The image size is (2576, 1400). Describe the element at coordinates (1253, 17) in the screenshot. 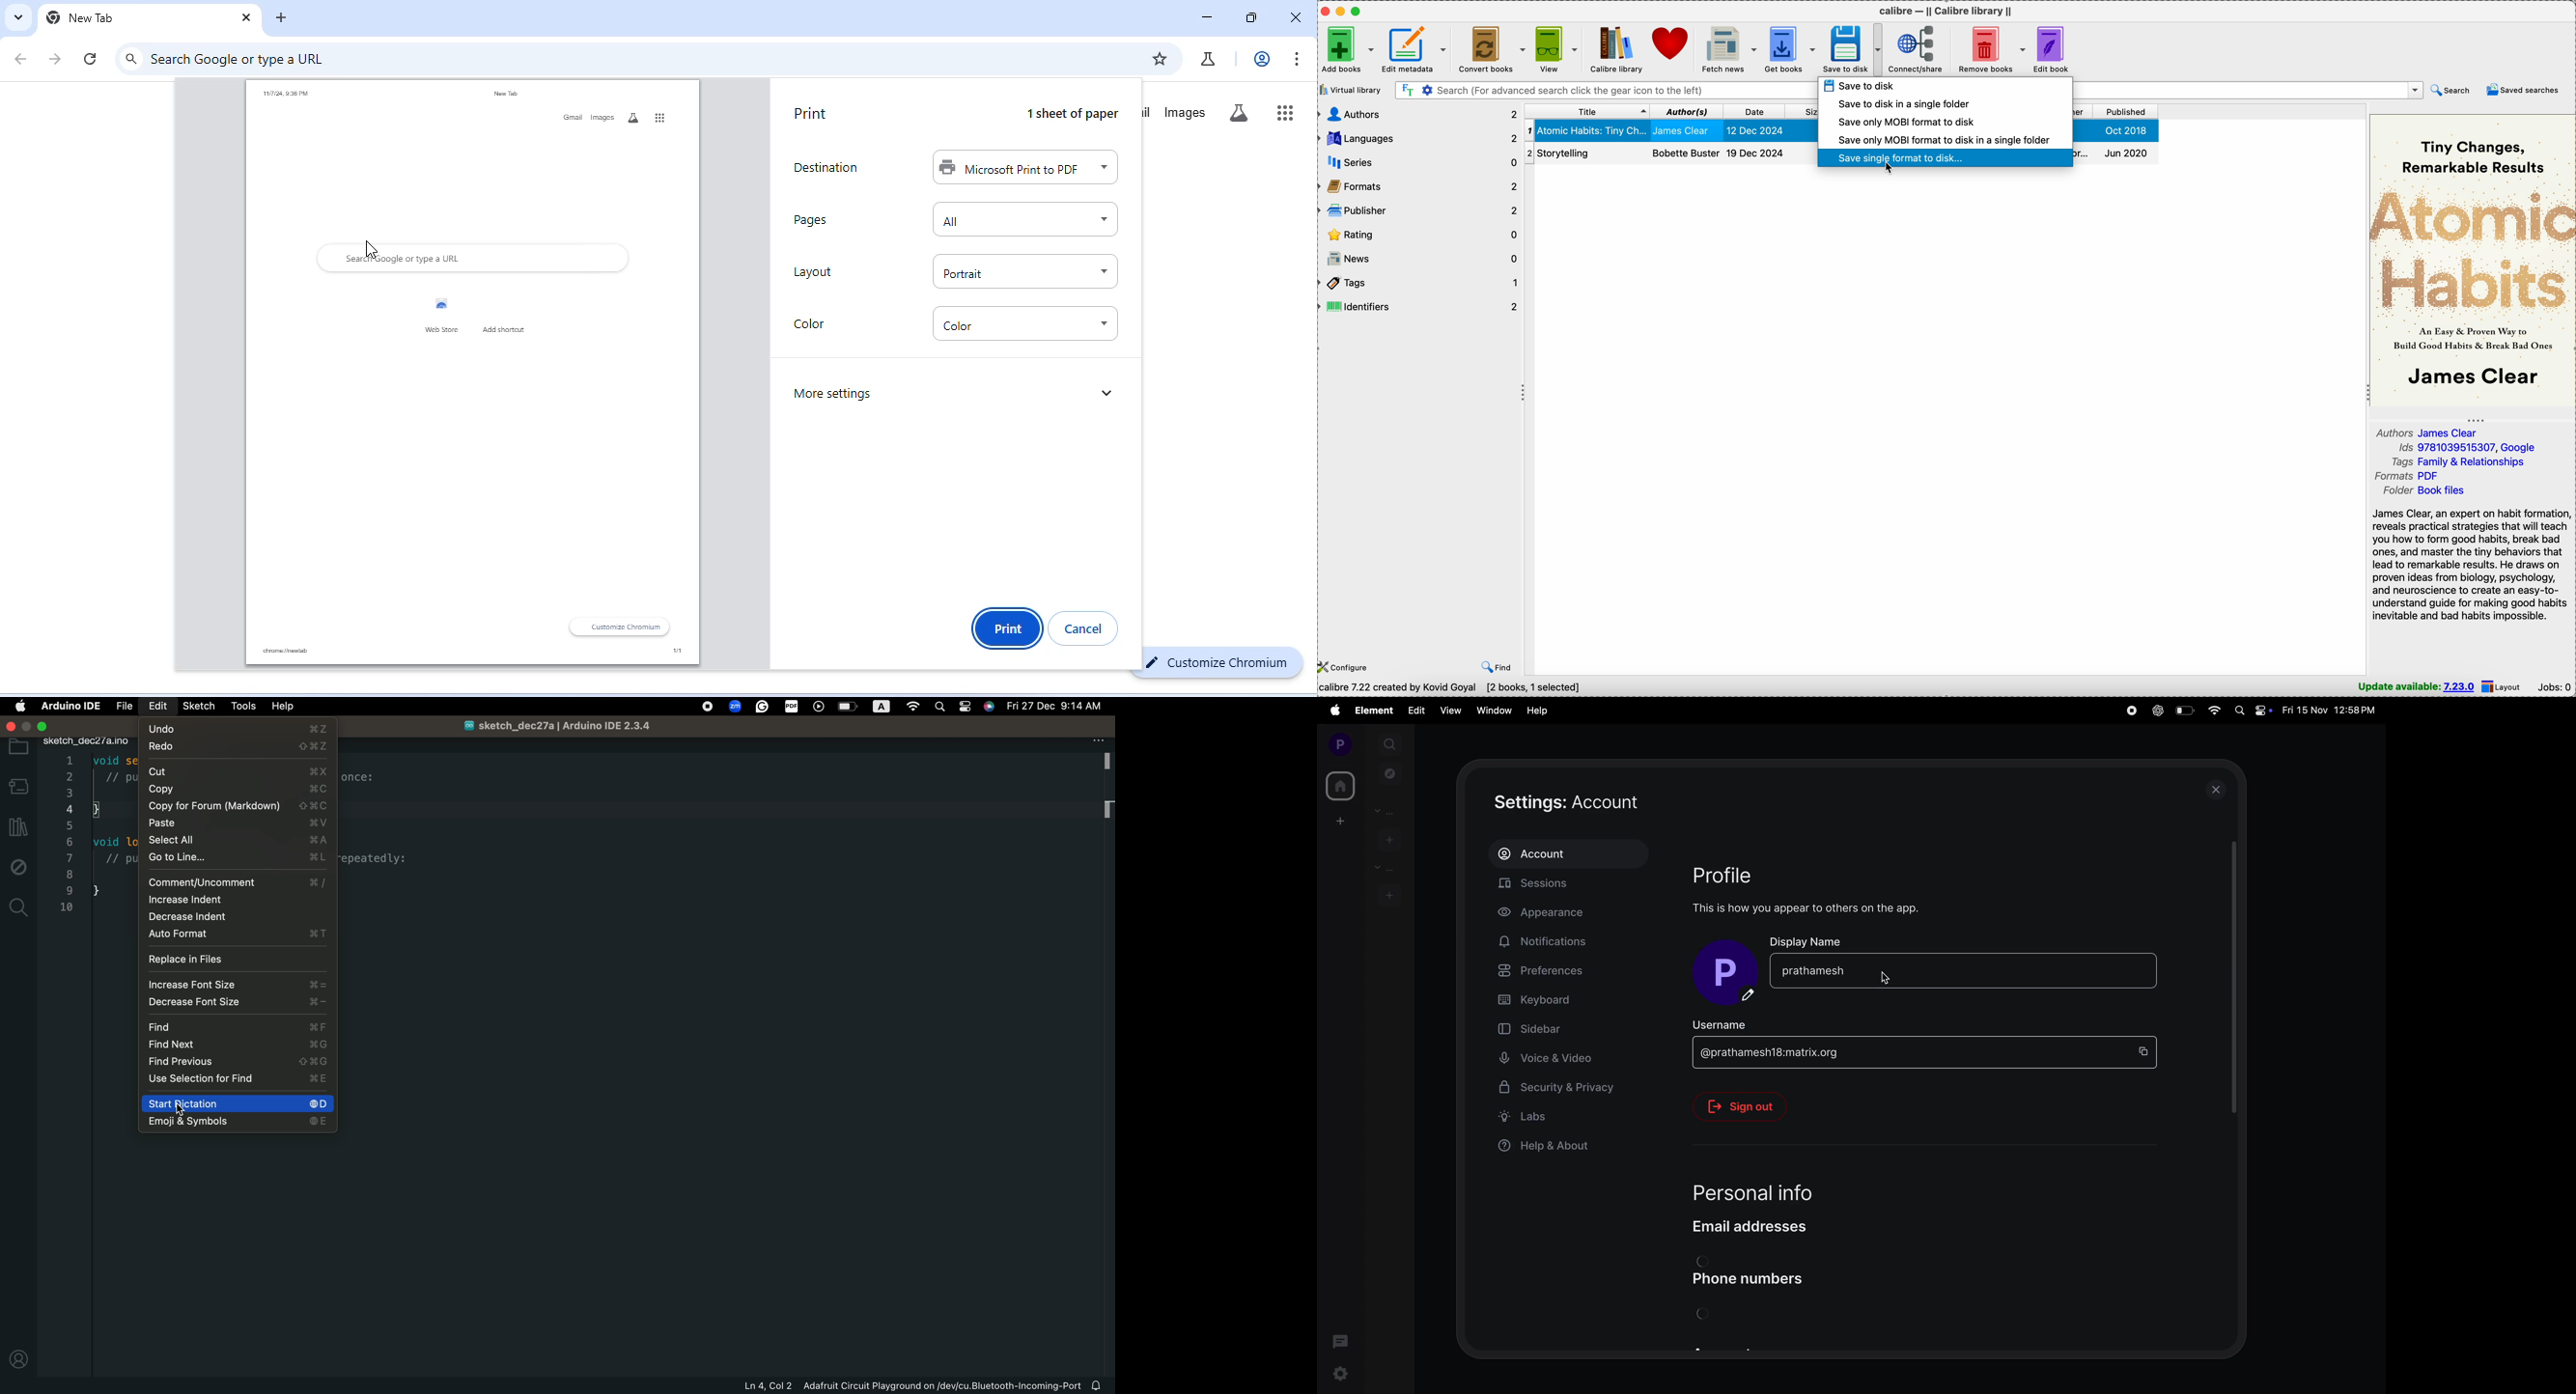

I see `maximize` at that location.